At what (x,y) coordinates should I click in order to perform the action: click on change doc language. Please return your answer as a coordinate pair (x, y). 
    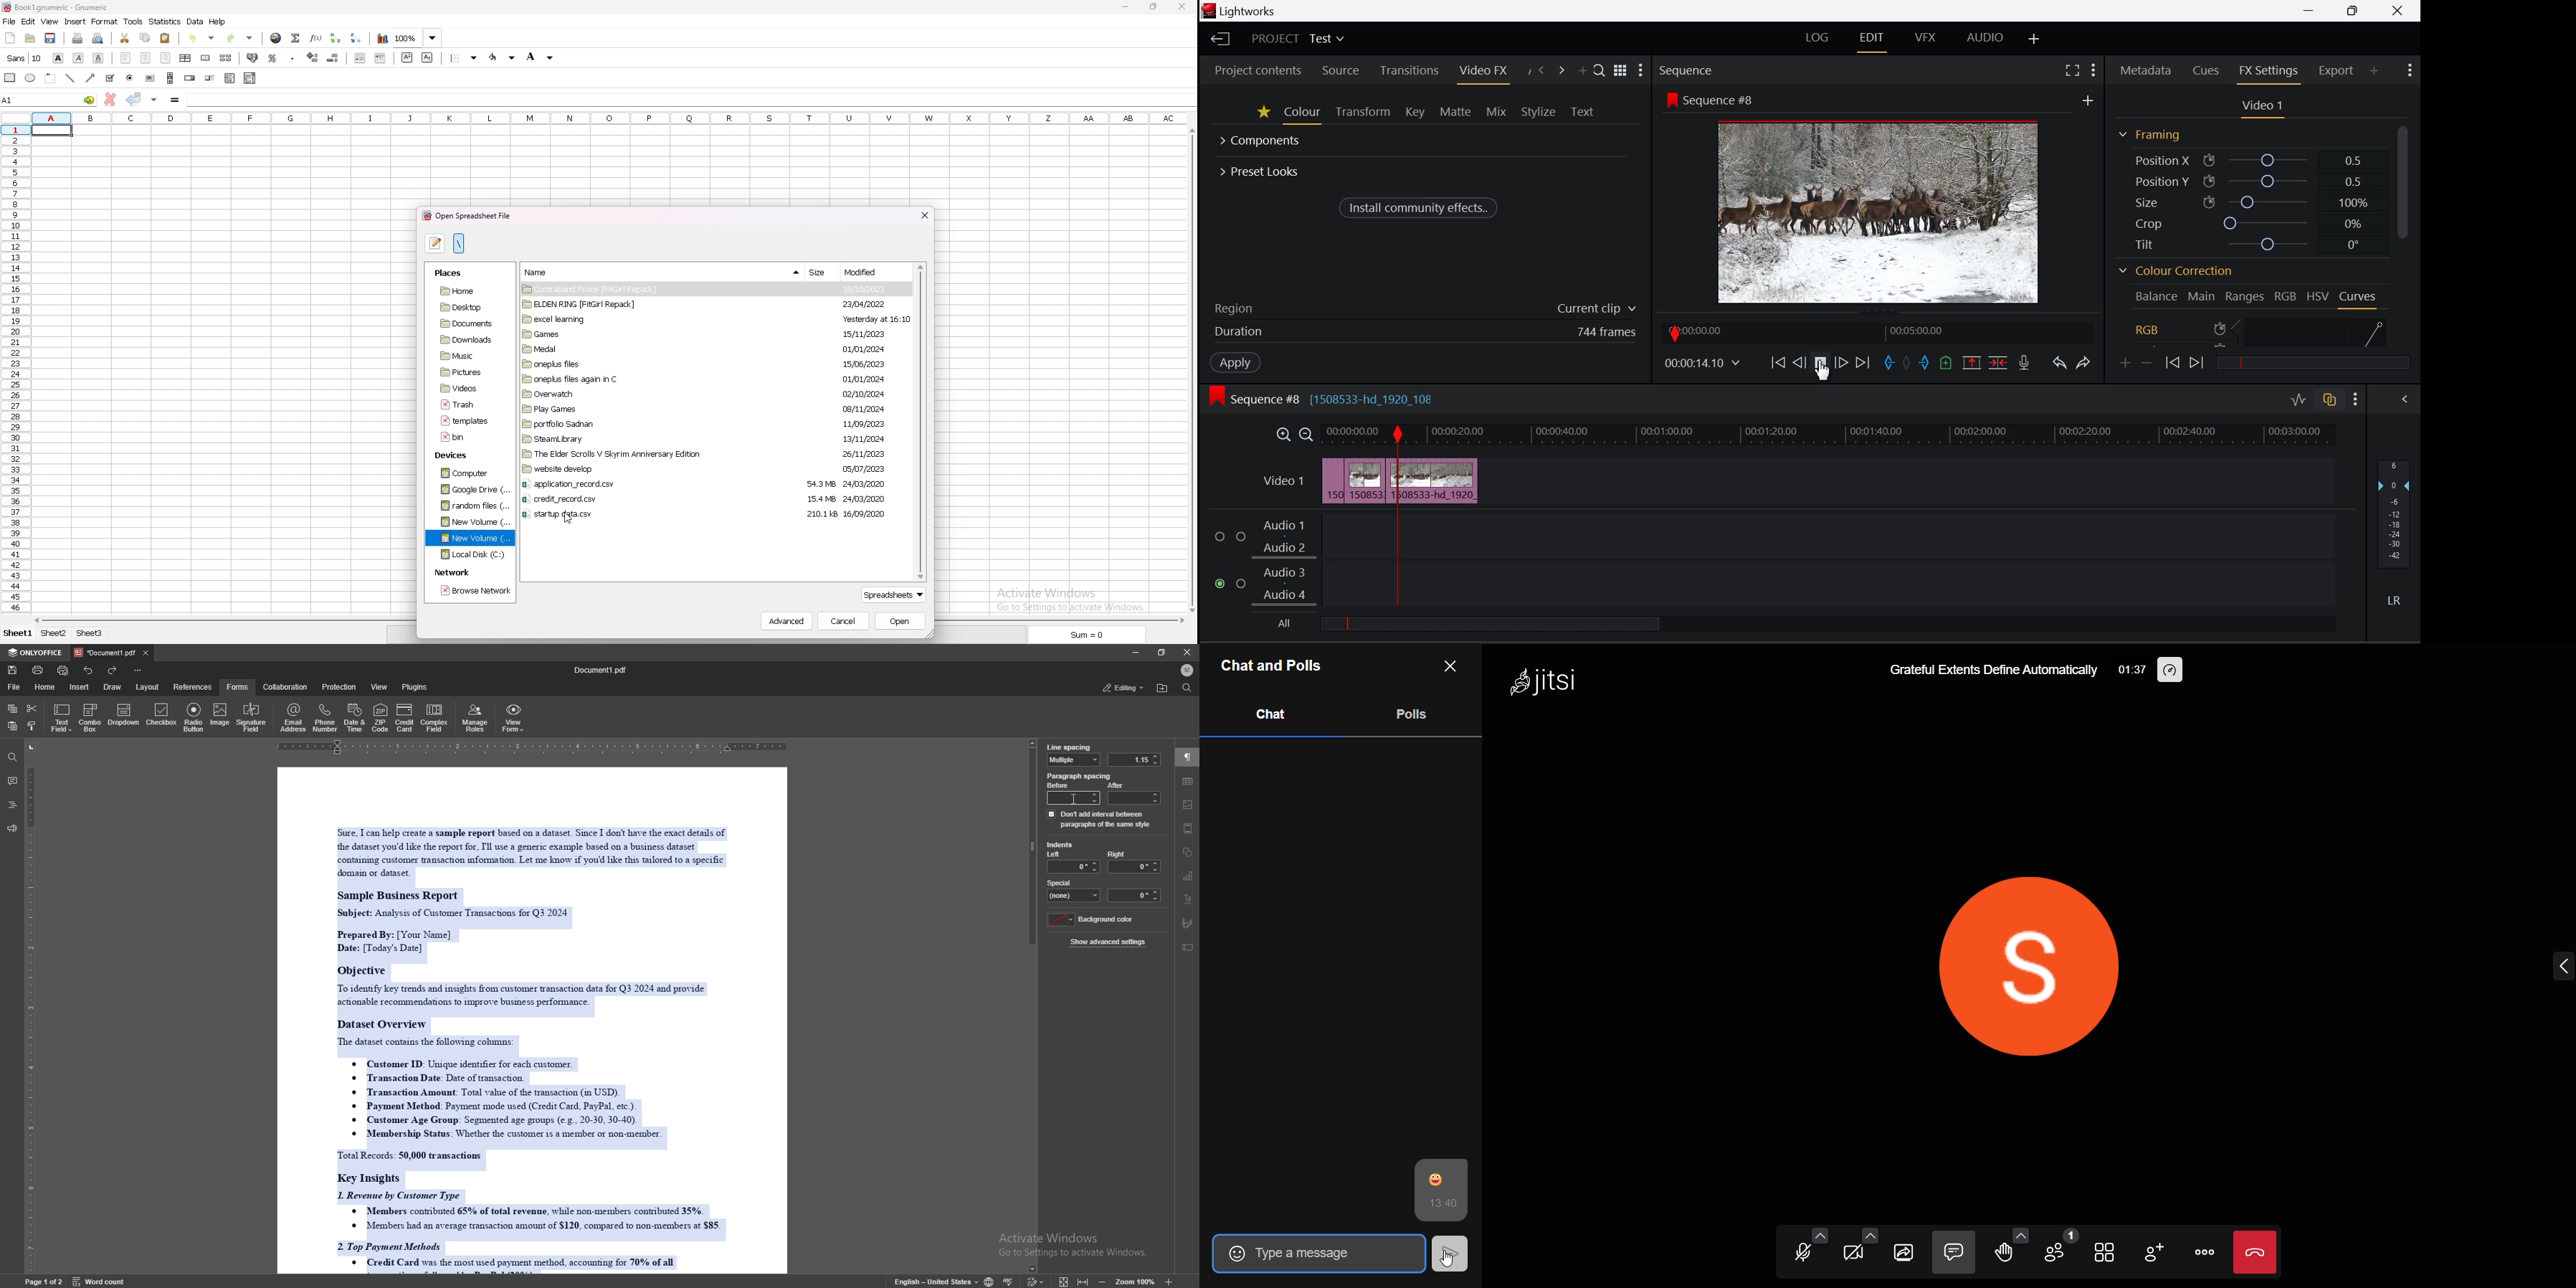
    Looking at the image, I should click on (990, 1280).